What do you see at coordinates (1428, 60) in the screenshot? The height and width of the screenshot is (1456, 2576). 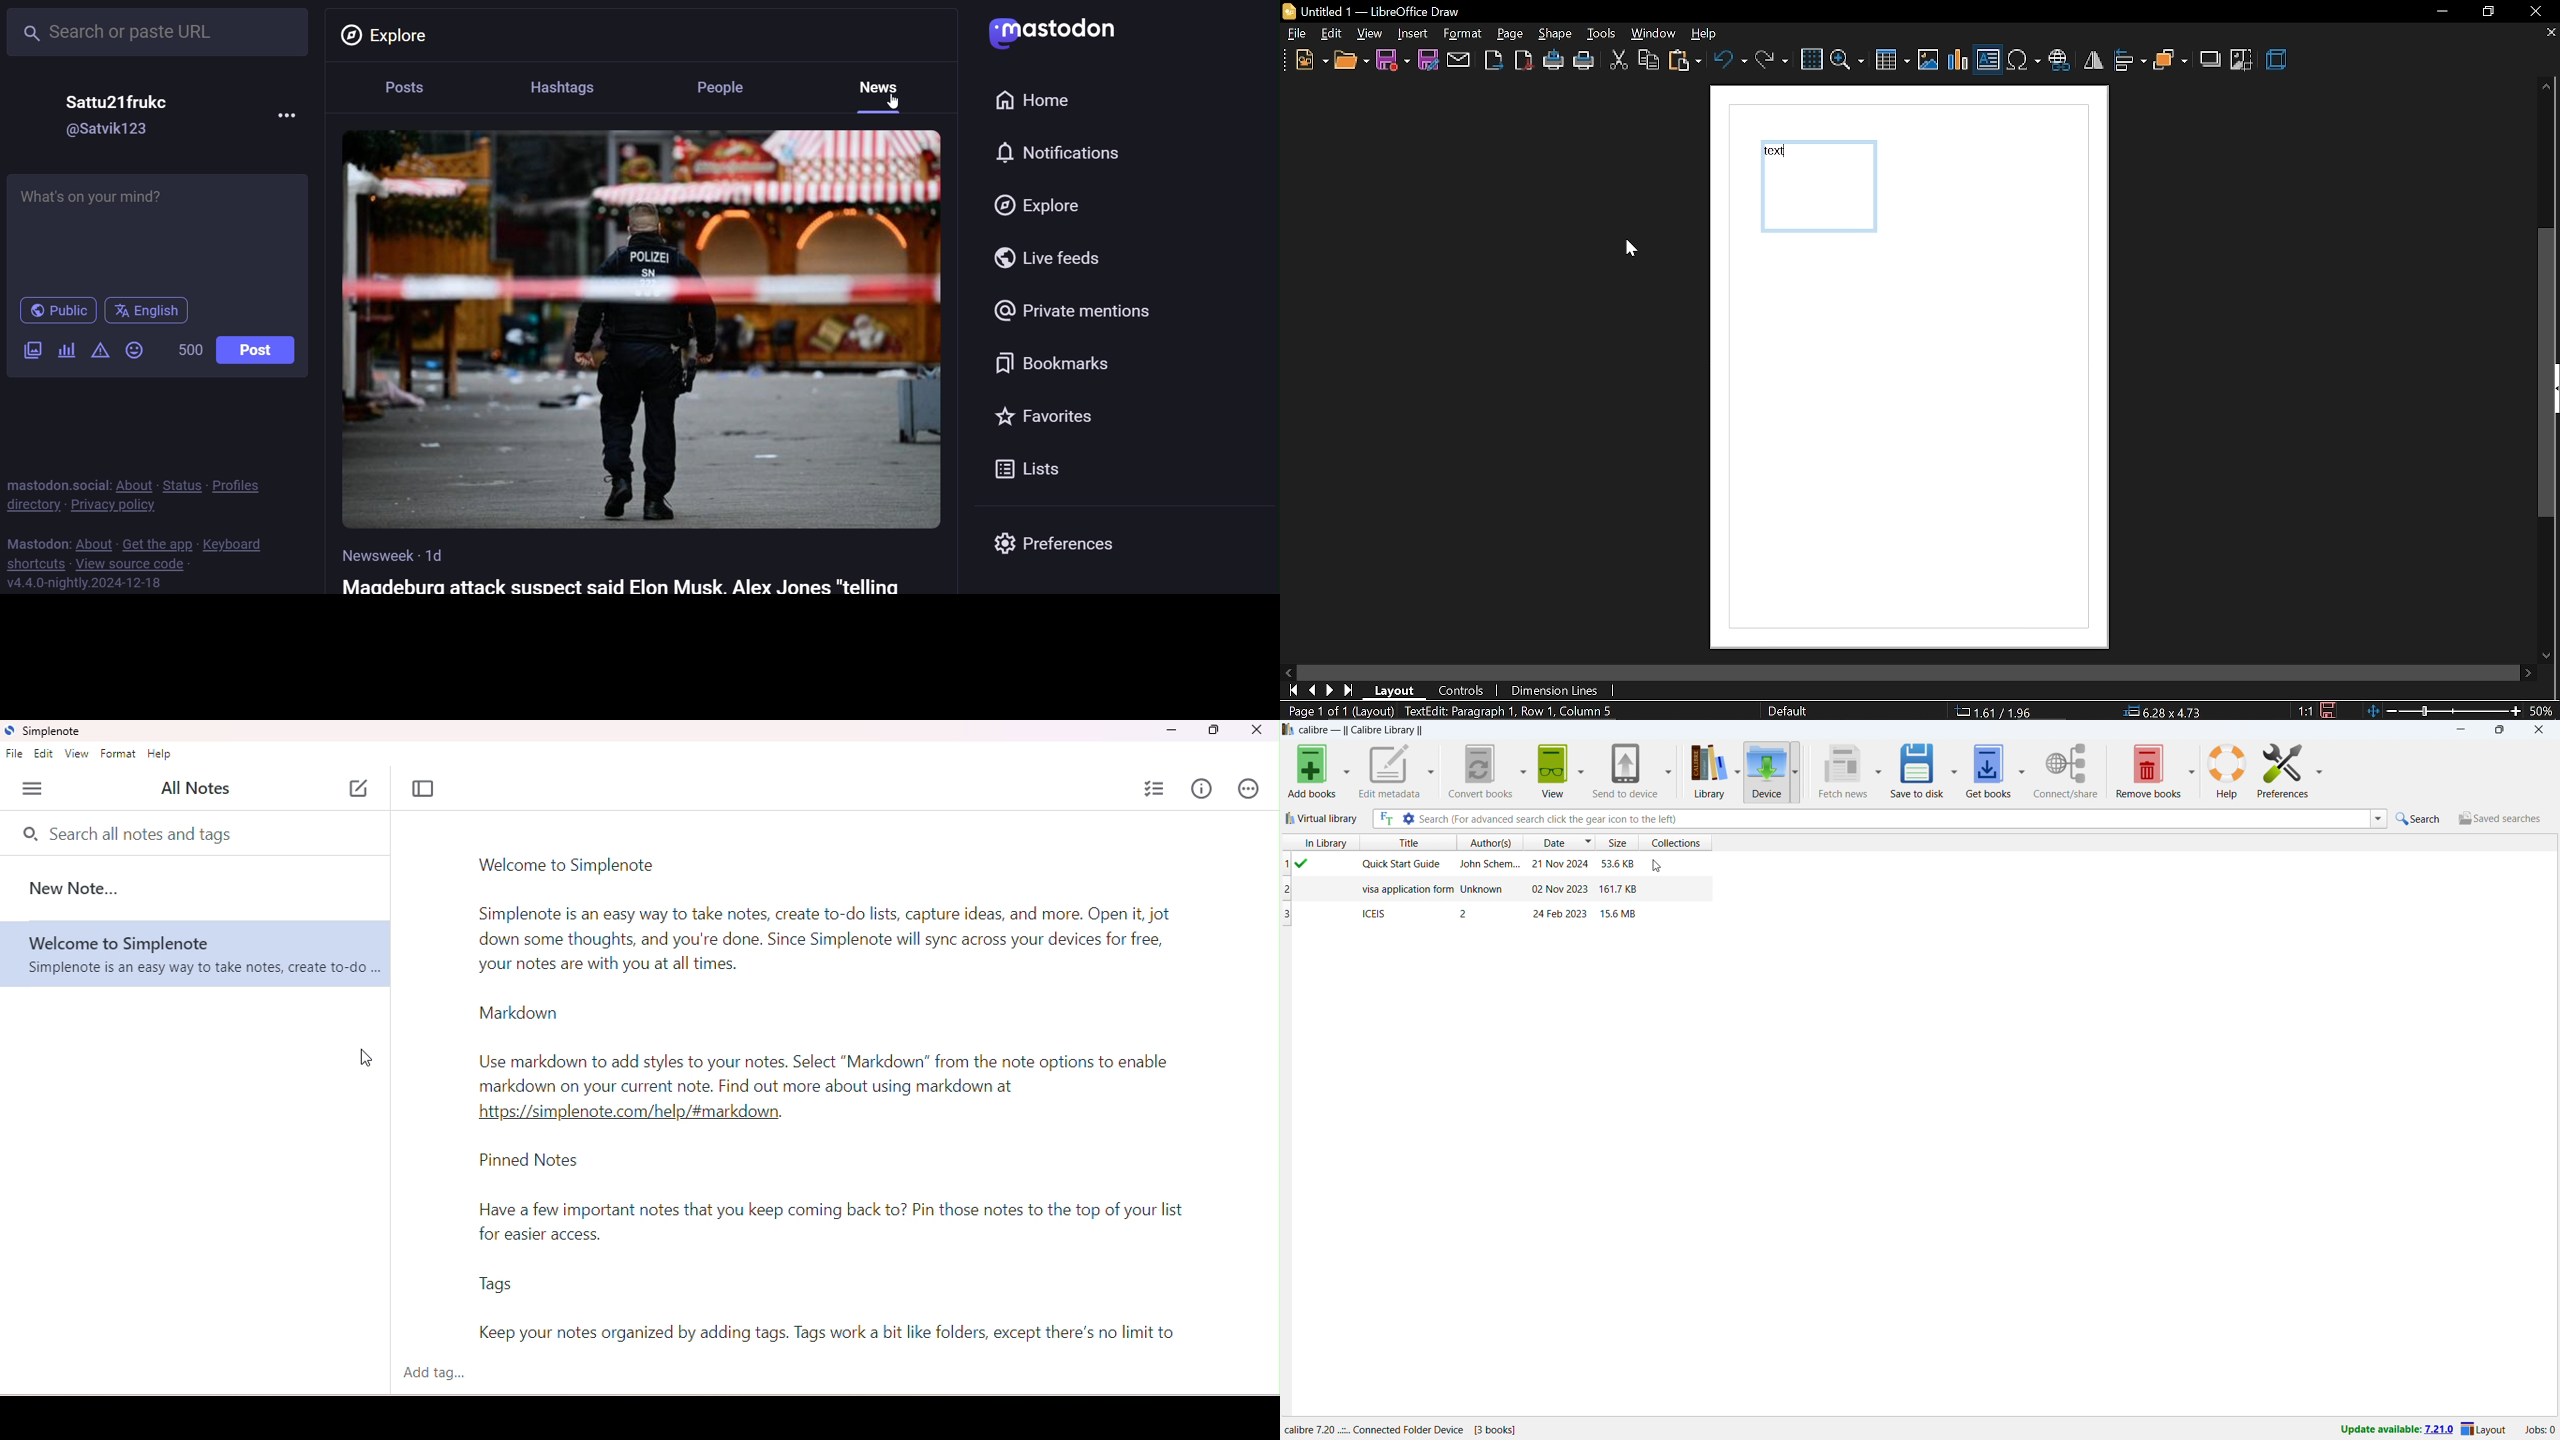 I see `save as` at bounding box center [1428, 60].